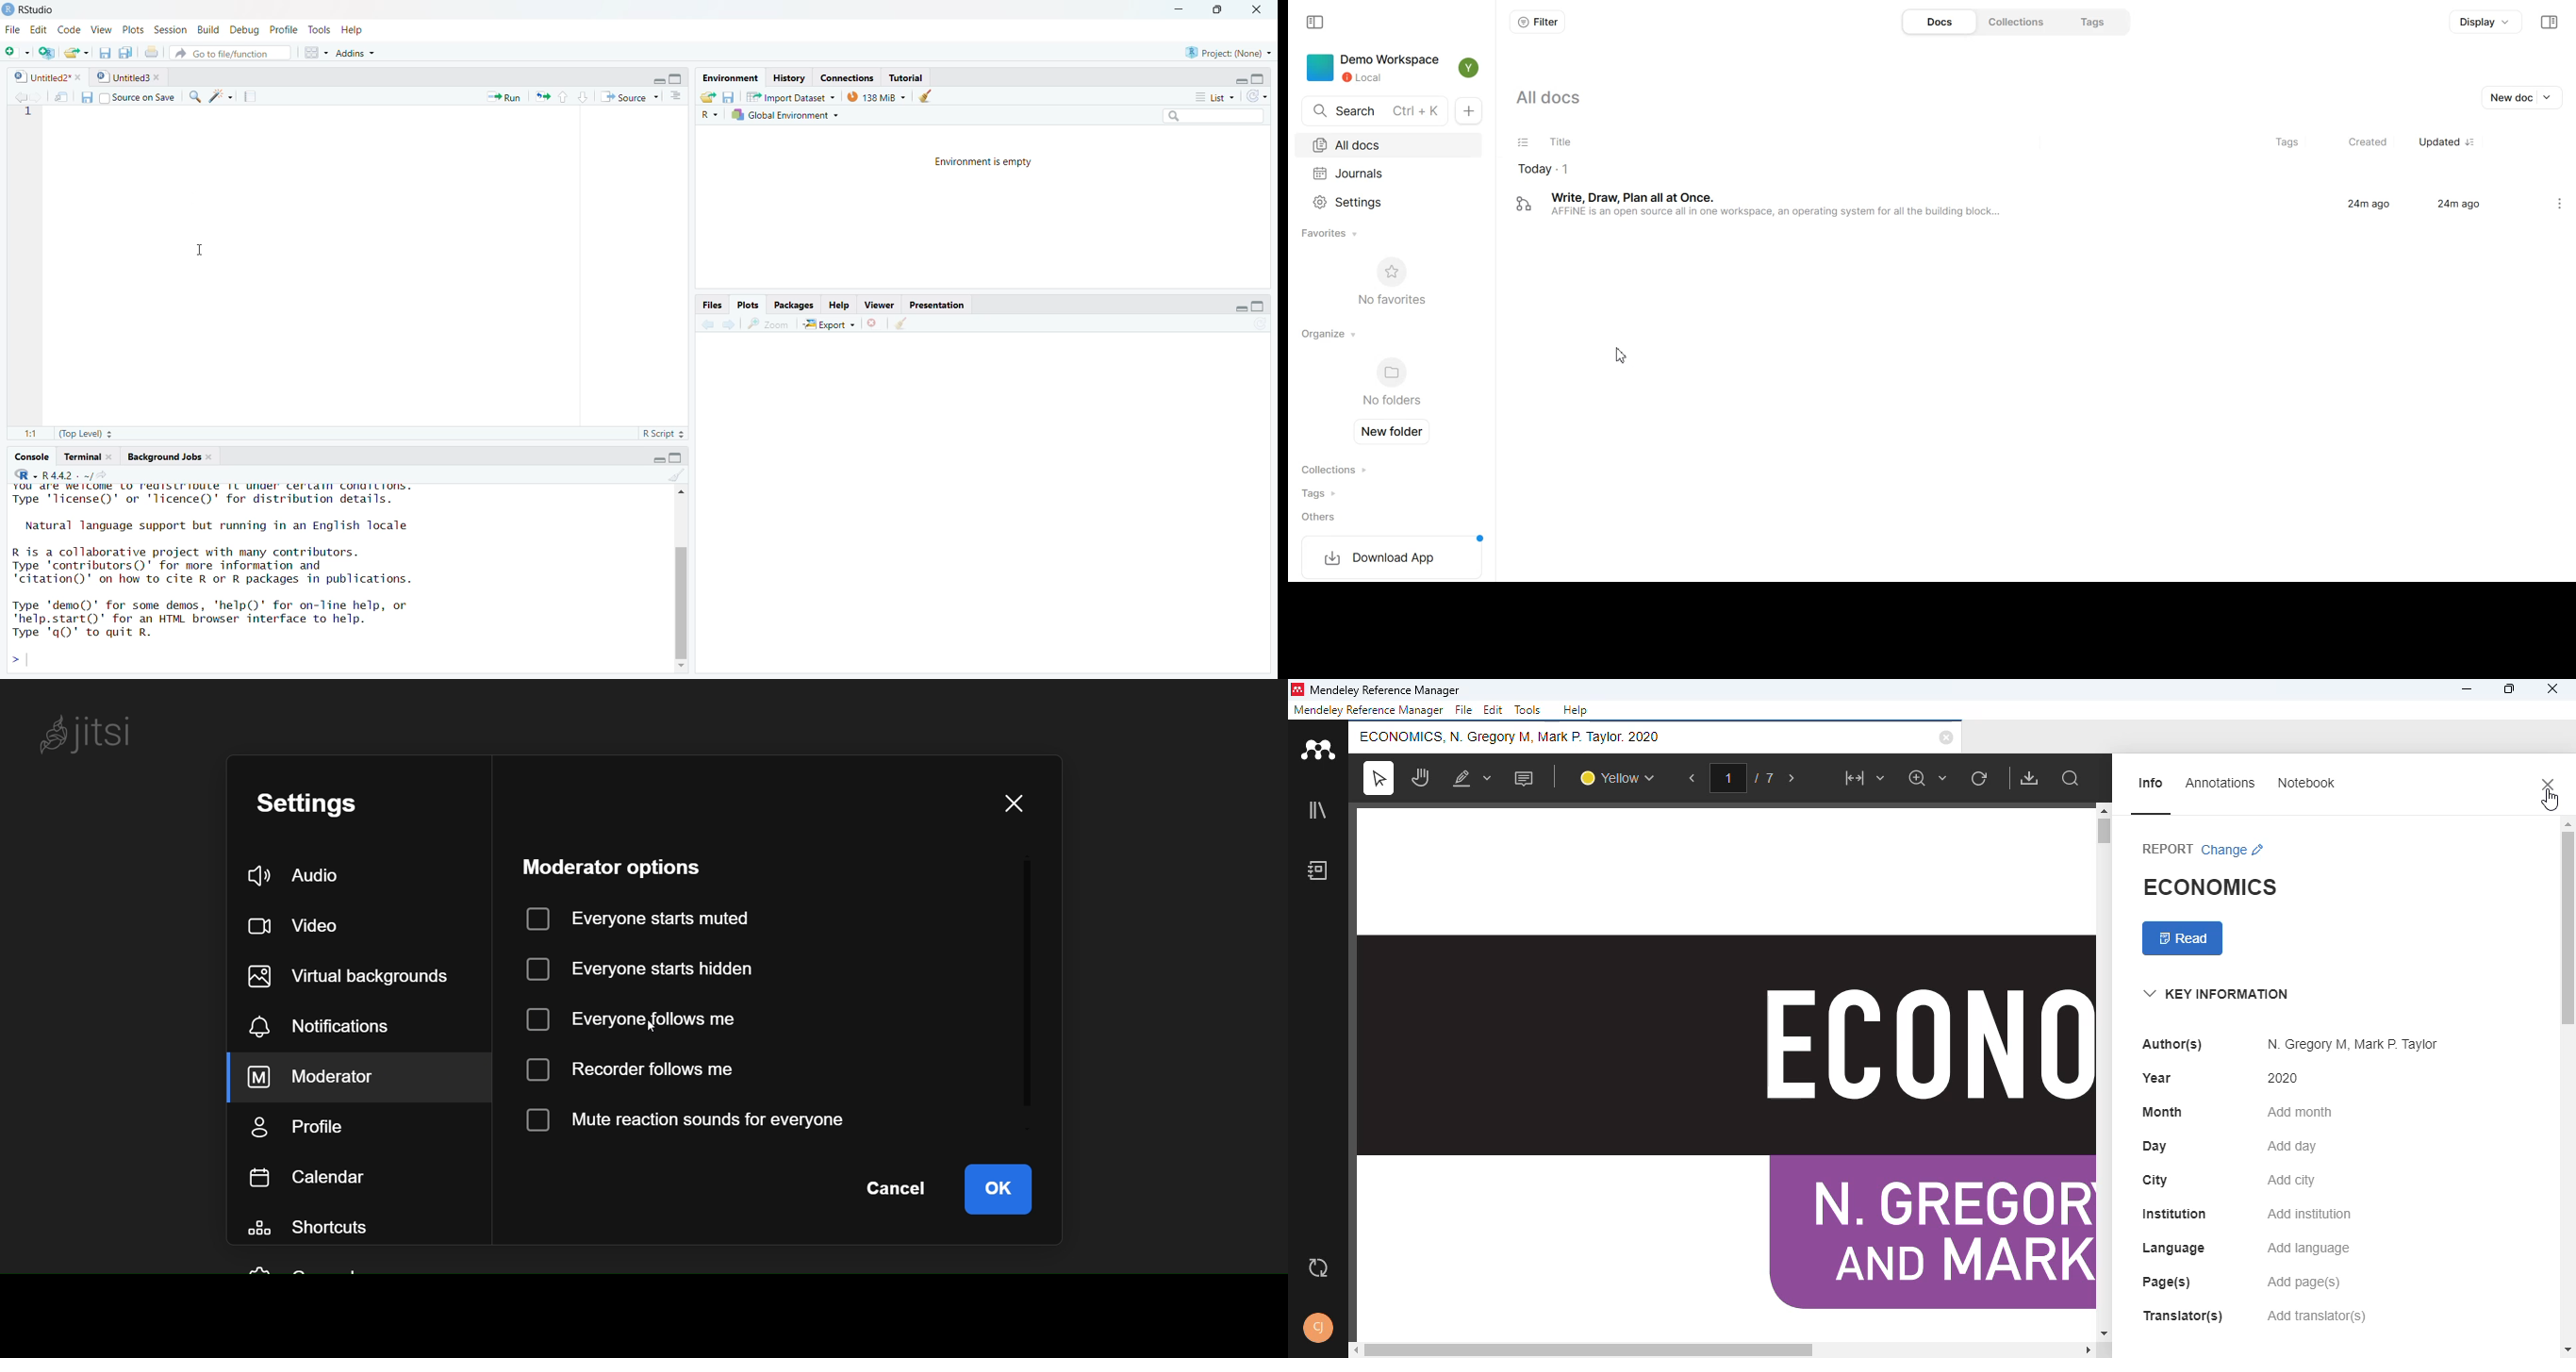 This screenshot has width=2576, height=1372. What do you see at coordinates (284, 27) in the screenshot?
I see `Profile` at bounding box center [284, 27].